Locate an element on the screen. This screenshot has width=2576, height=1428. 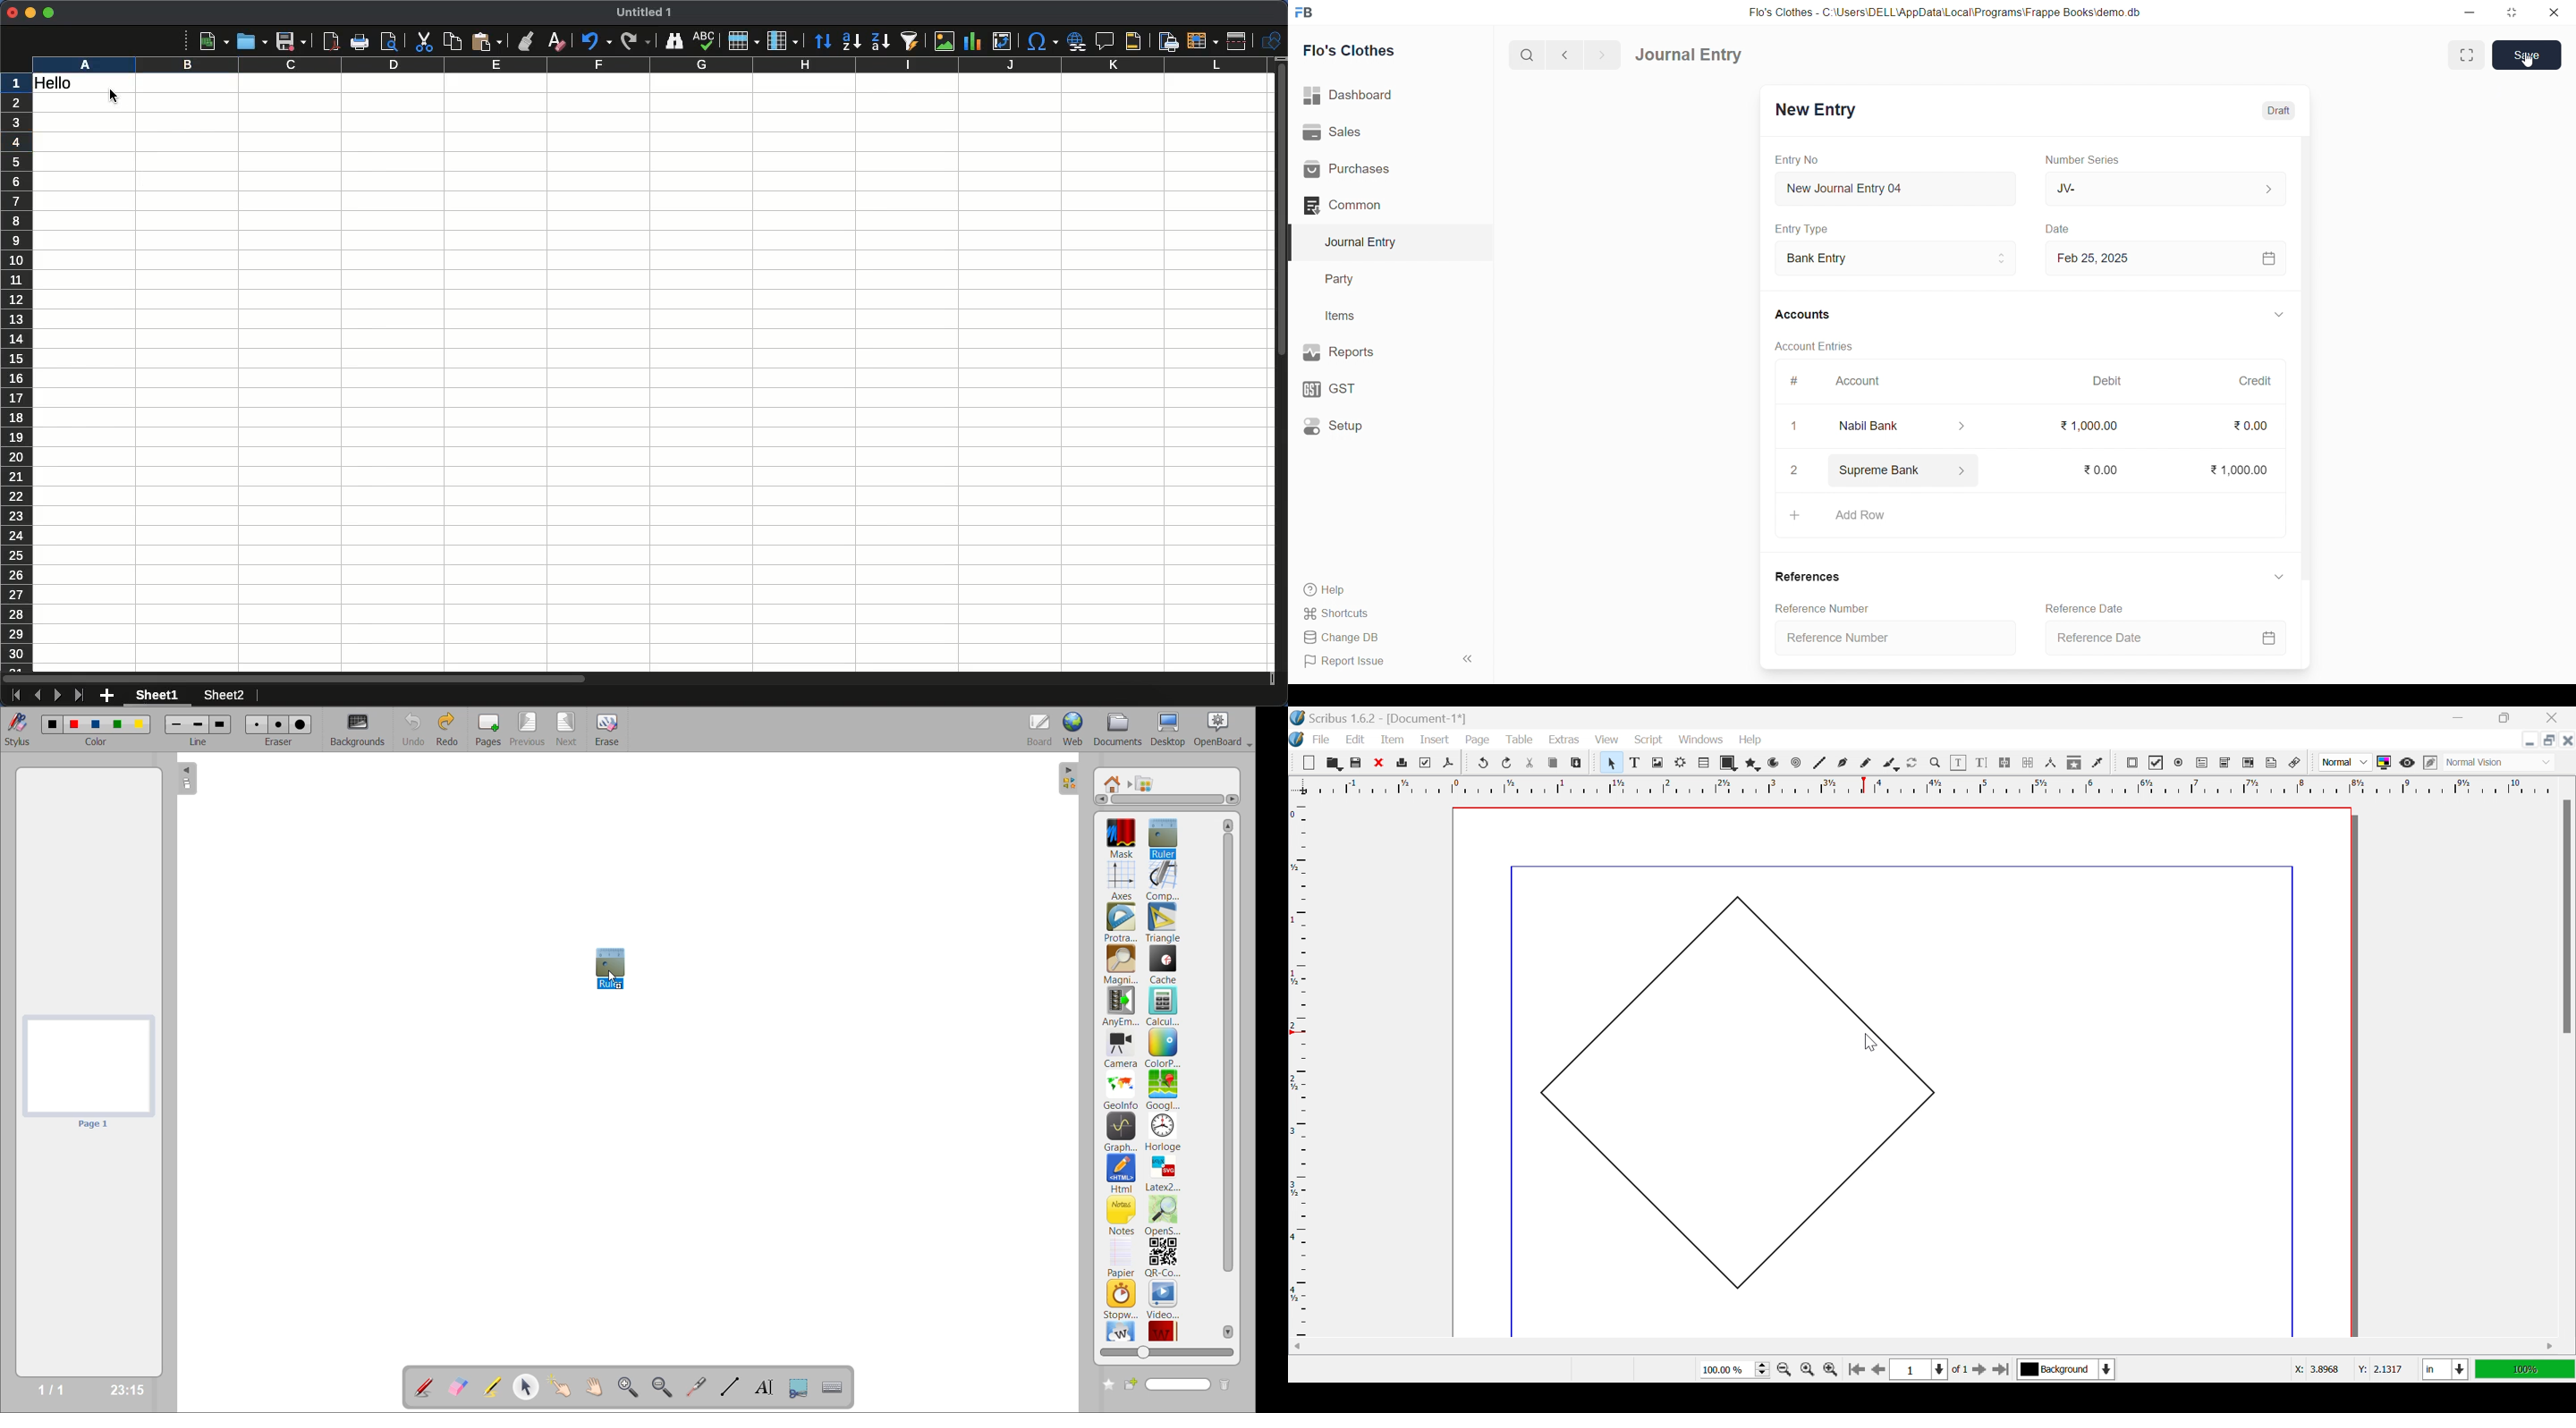
Redo is located at coordinates (1508, 762).